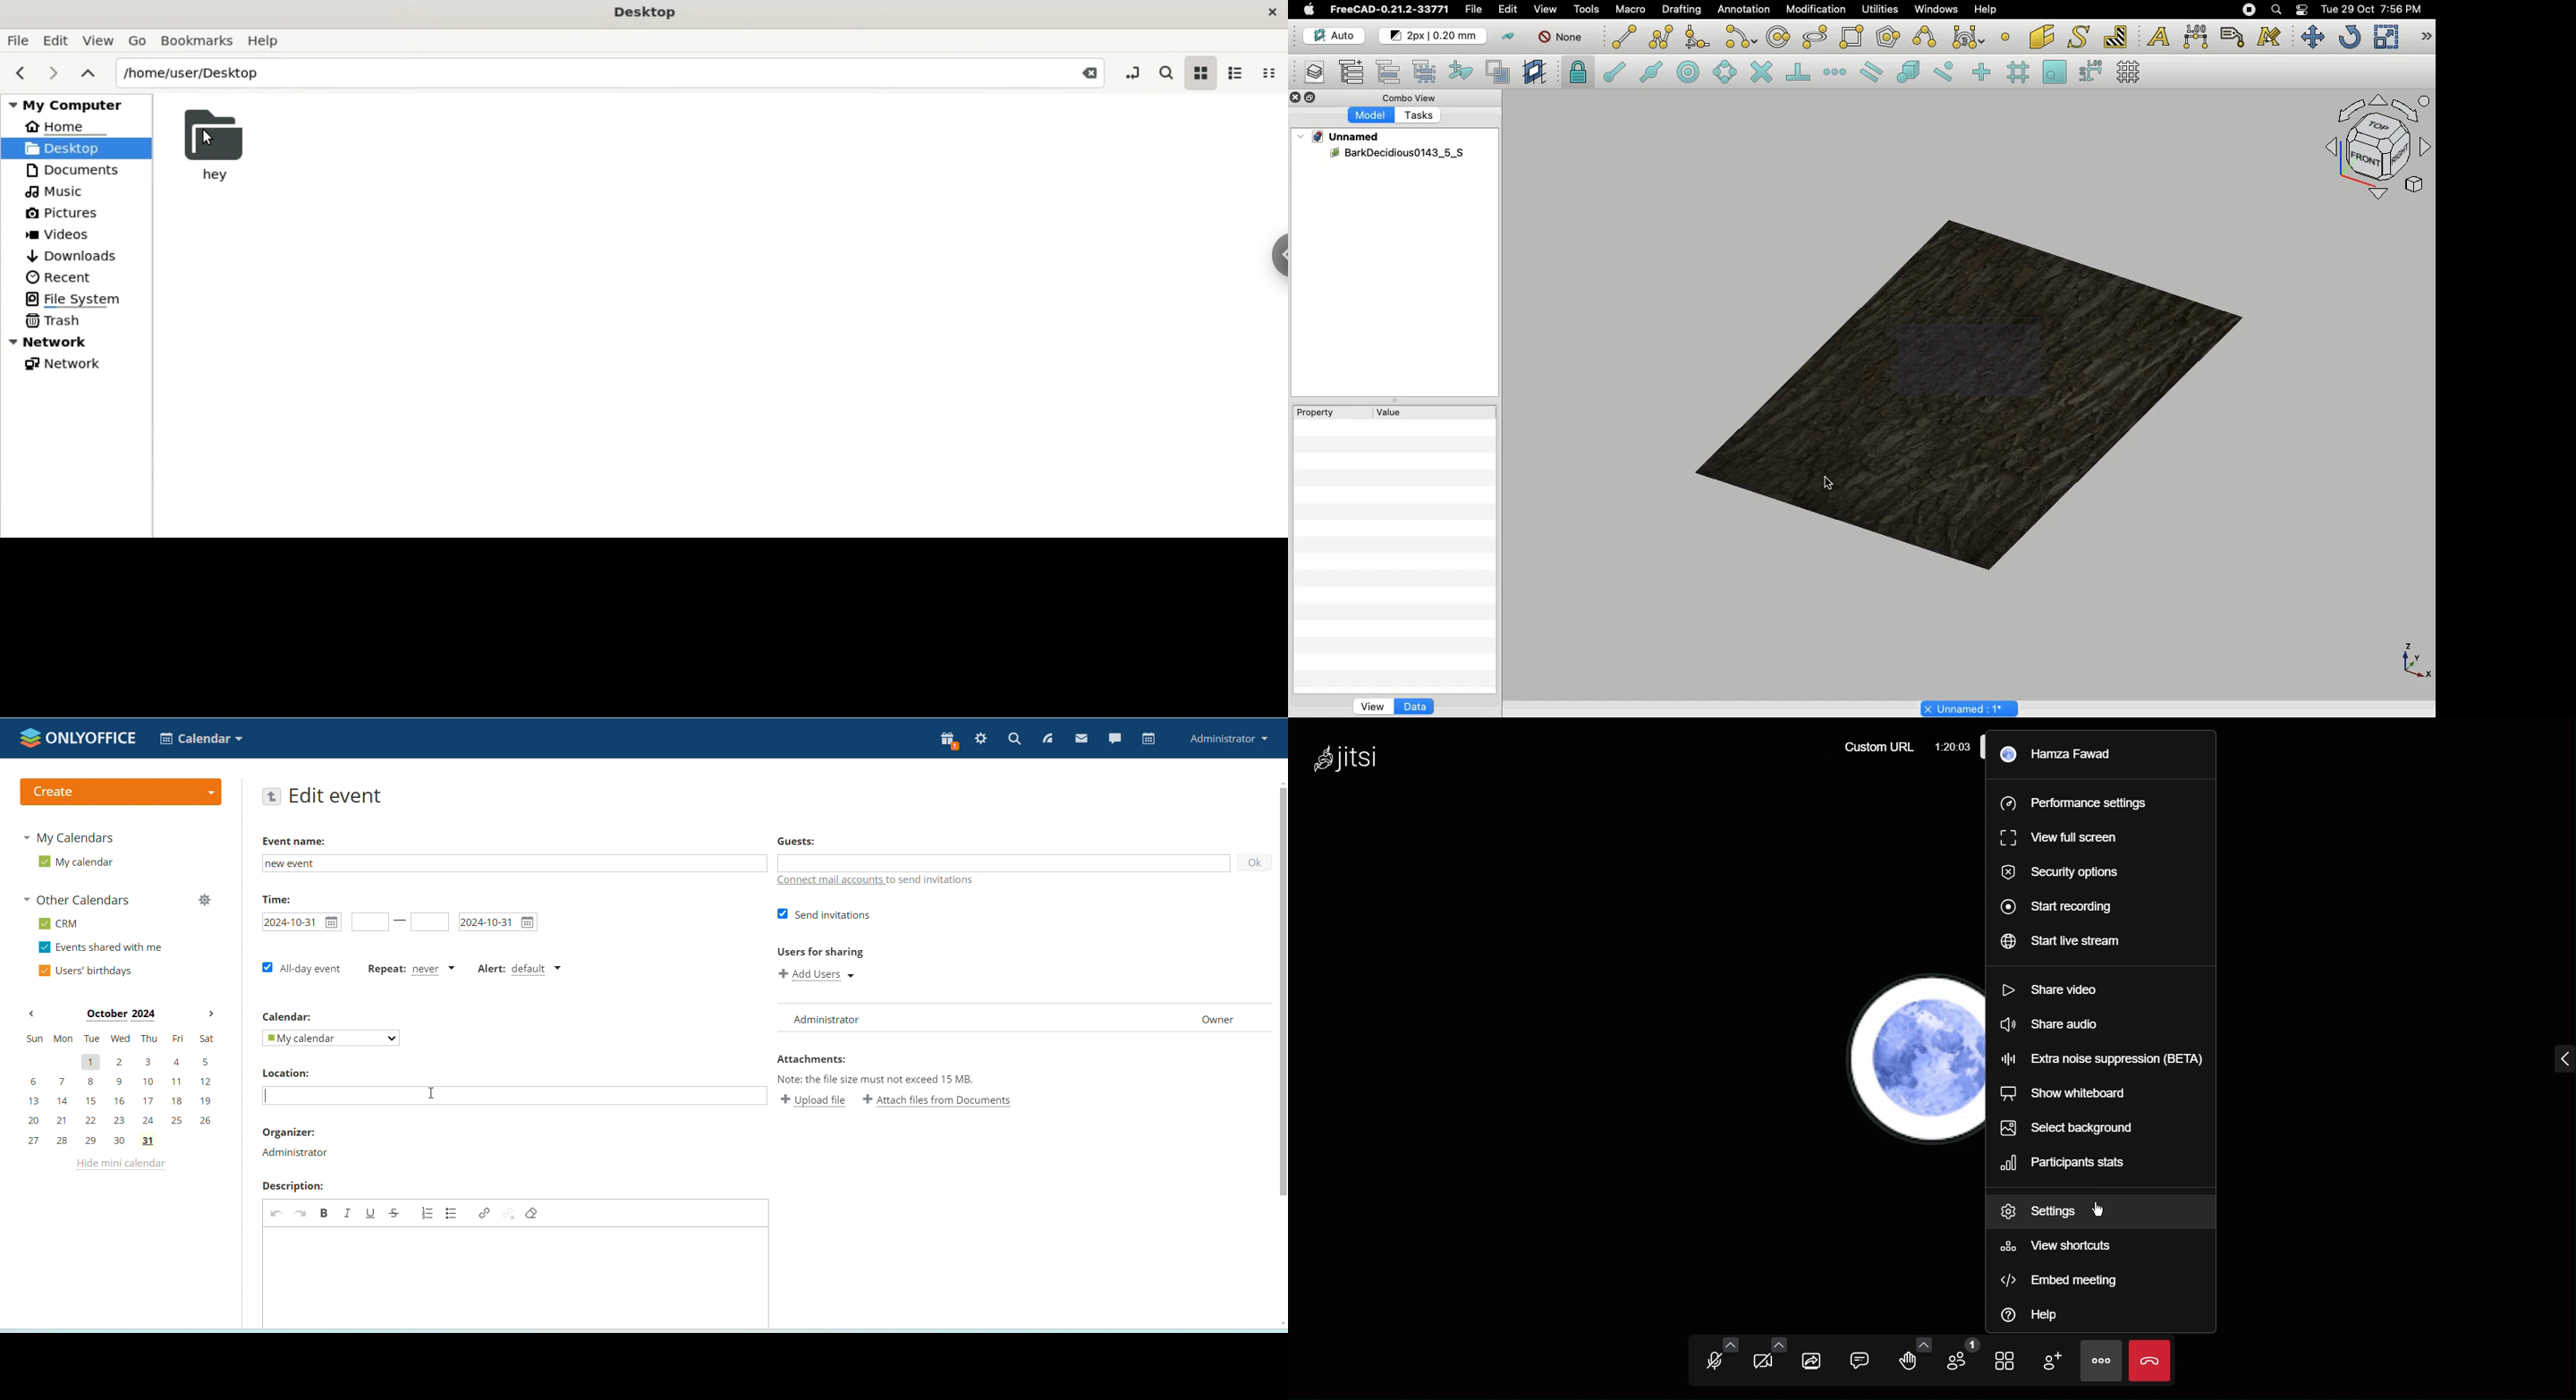  What do you see at coordinates (2377, 150) in the screenshot?
I see `Navigation styles` at bounding box center [2377, 150].